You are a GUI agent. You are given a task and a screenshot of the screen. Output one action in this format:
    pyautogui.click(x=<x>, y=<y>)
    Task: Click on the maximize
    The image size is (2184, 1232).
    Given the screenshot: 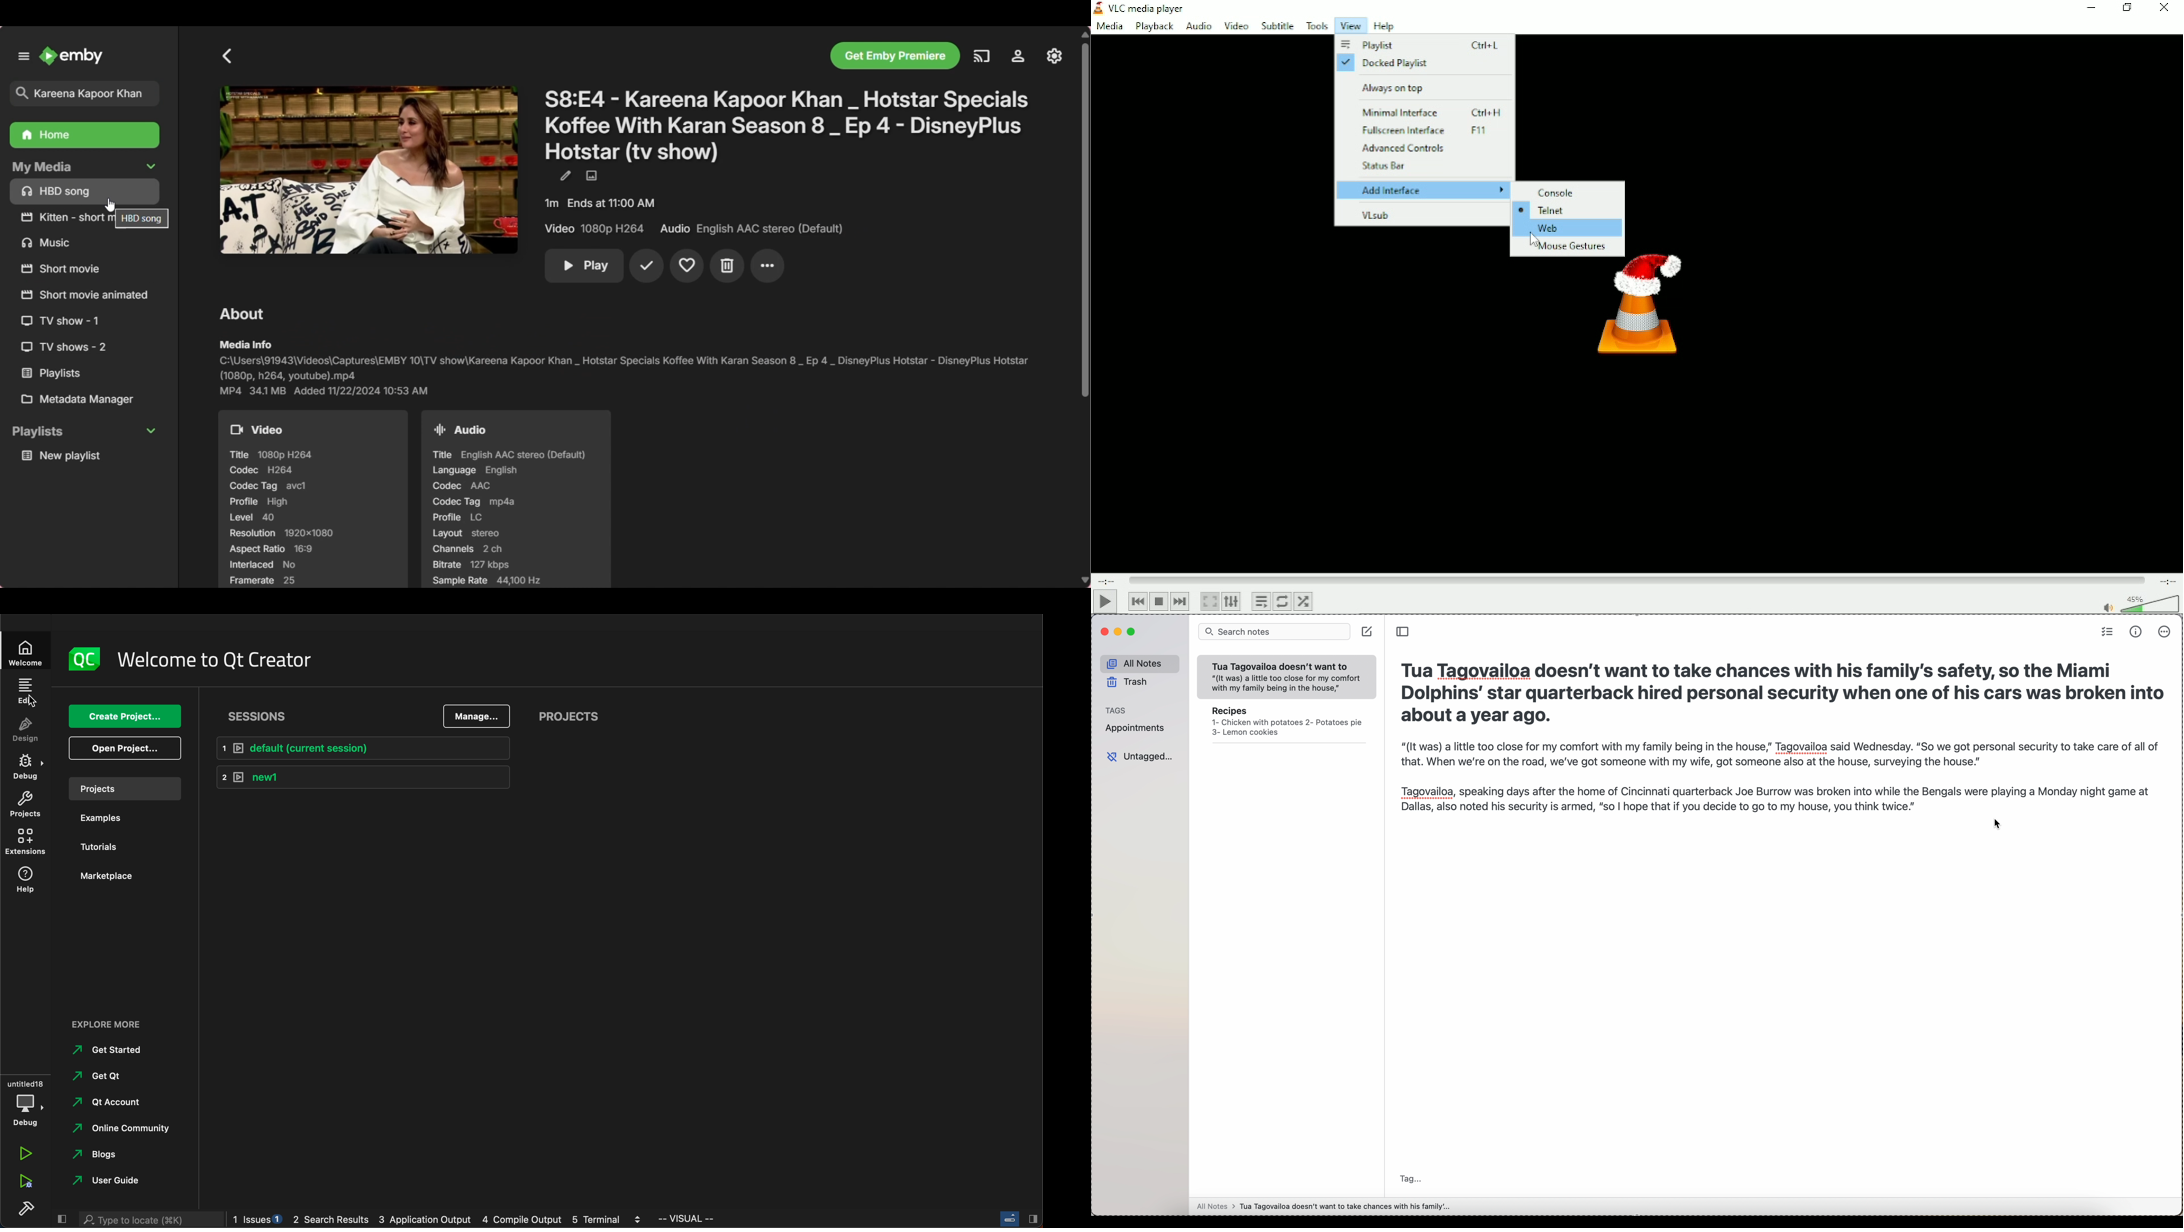 What is the action you would take?
    pyautogui.click(x=1132, y=633)
    